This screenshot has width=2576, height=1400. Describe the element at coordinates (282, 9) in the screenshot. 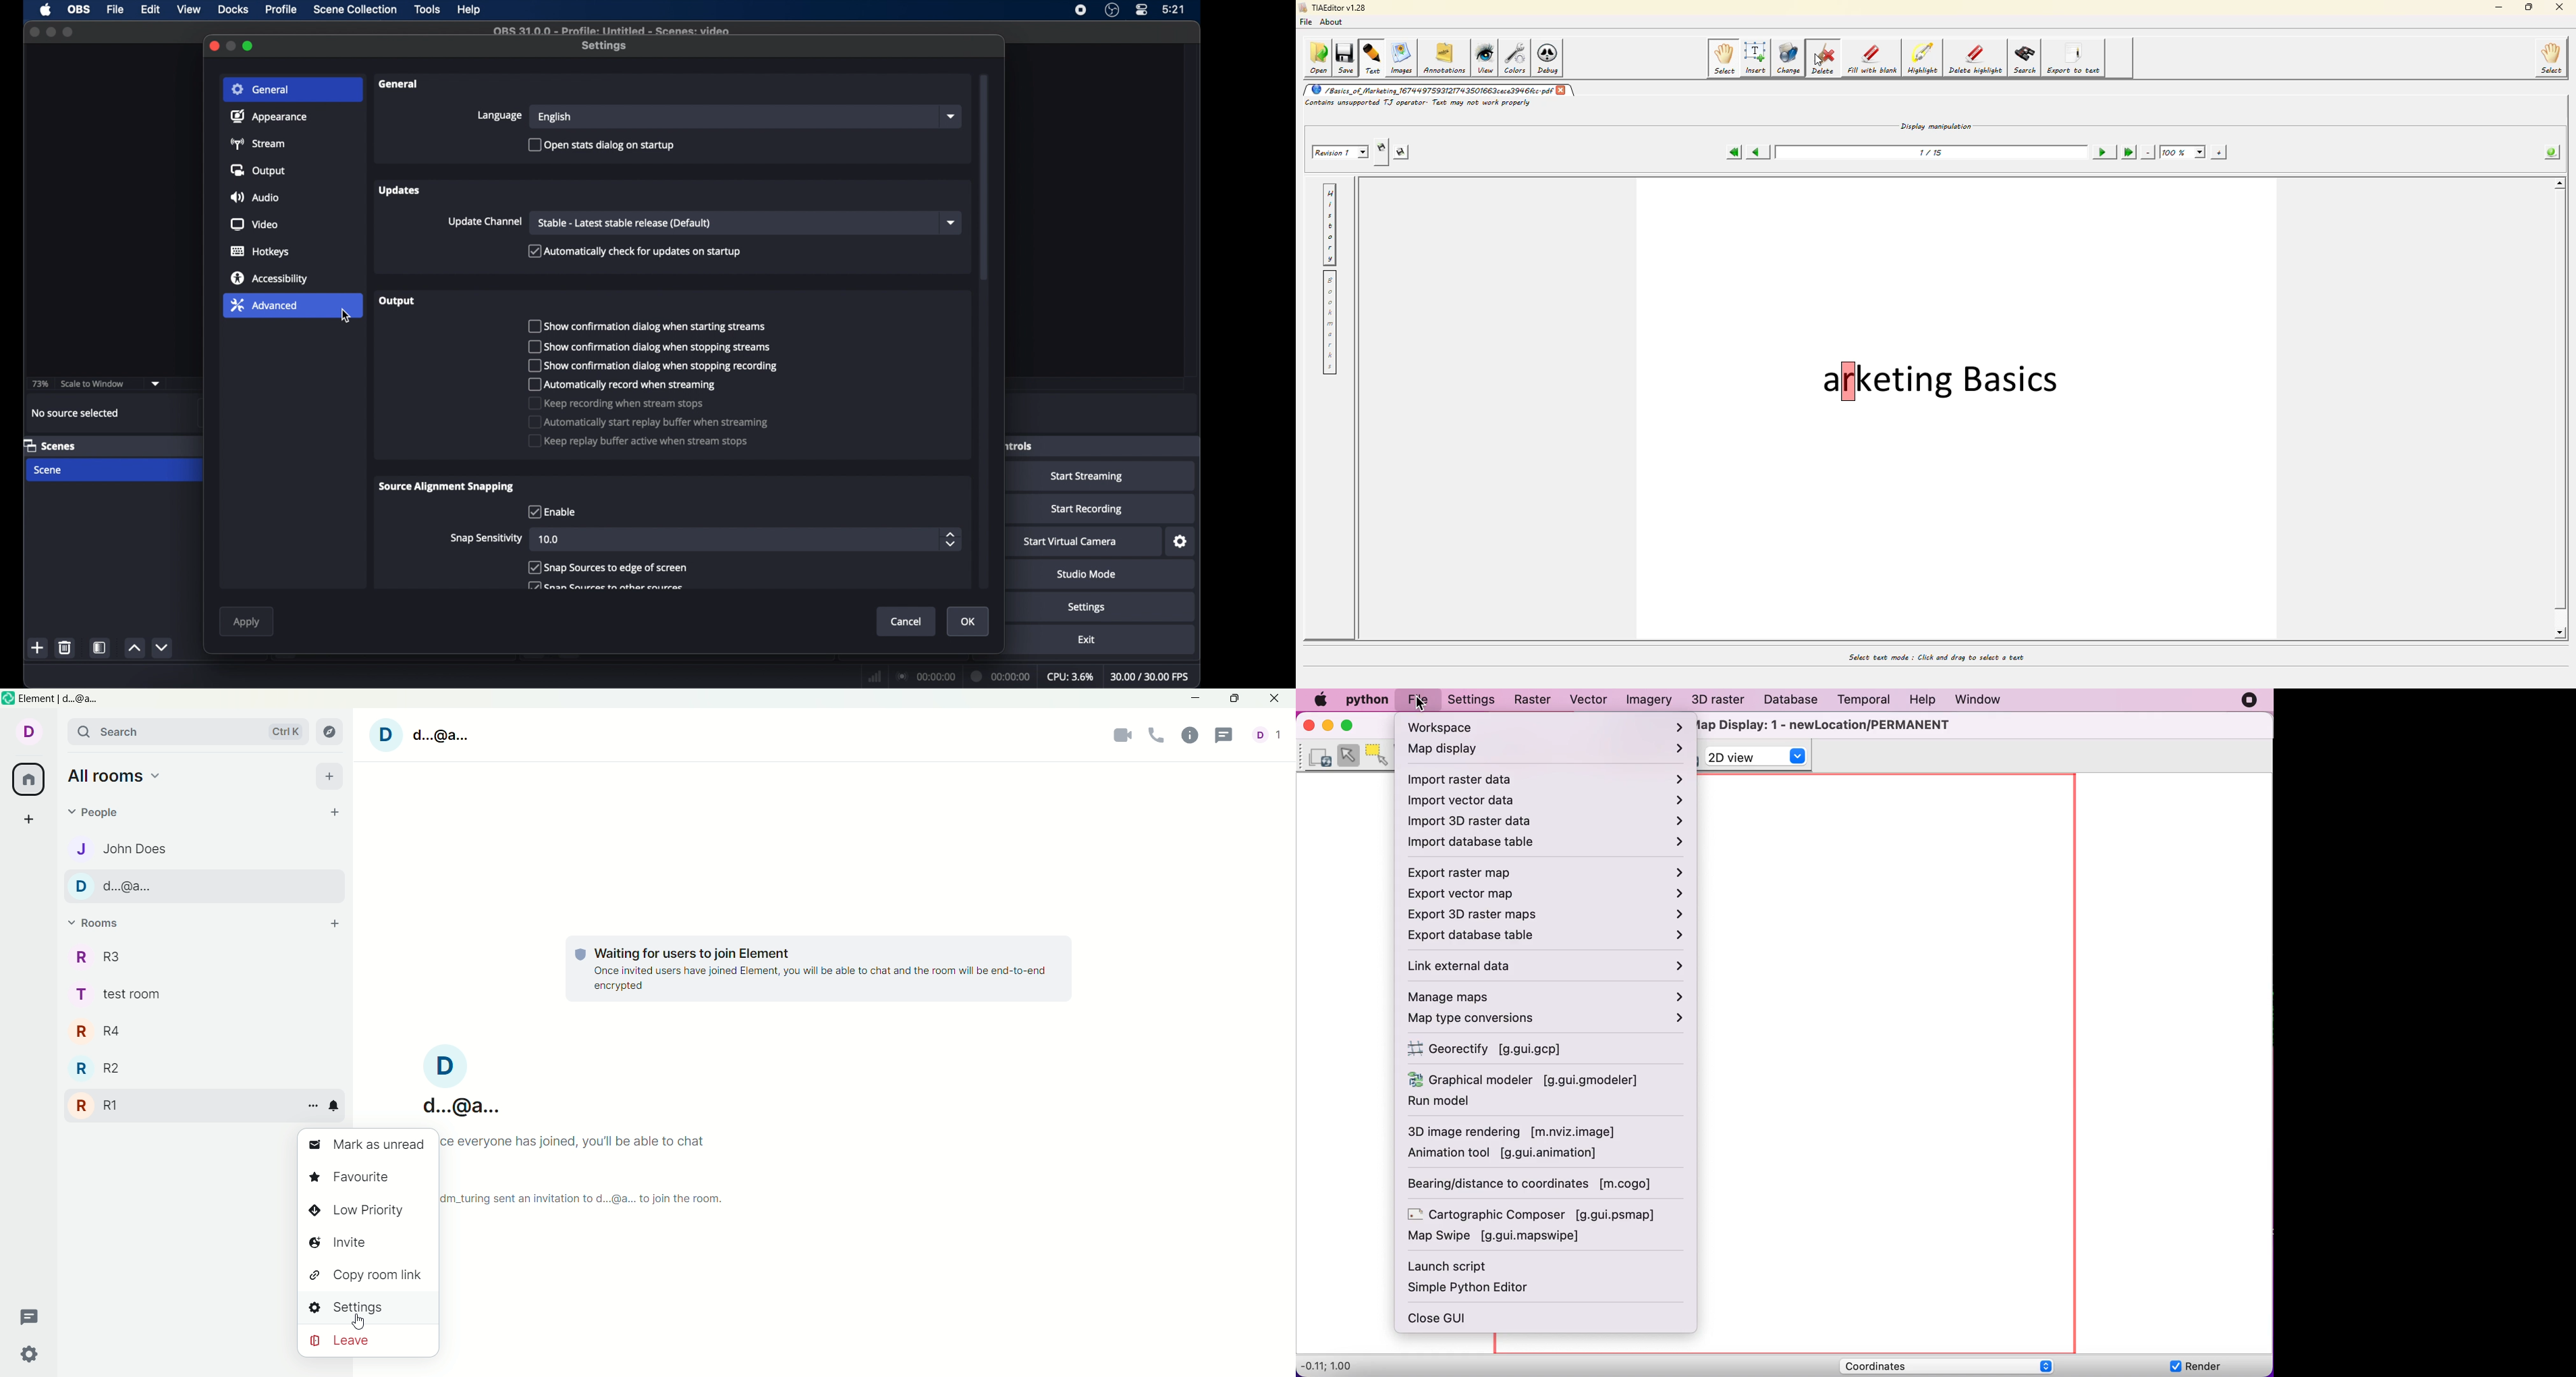

I see `profile` at that location.